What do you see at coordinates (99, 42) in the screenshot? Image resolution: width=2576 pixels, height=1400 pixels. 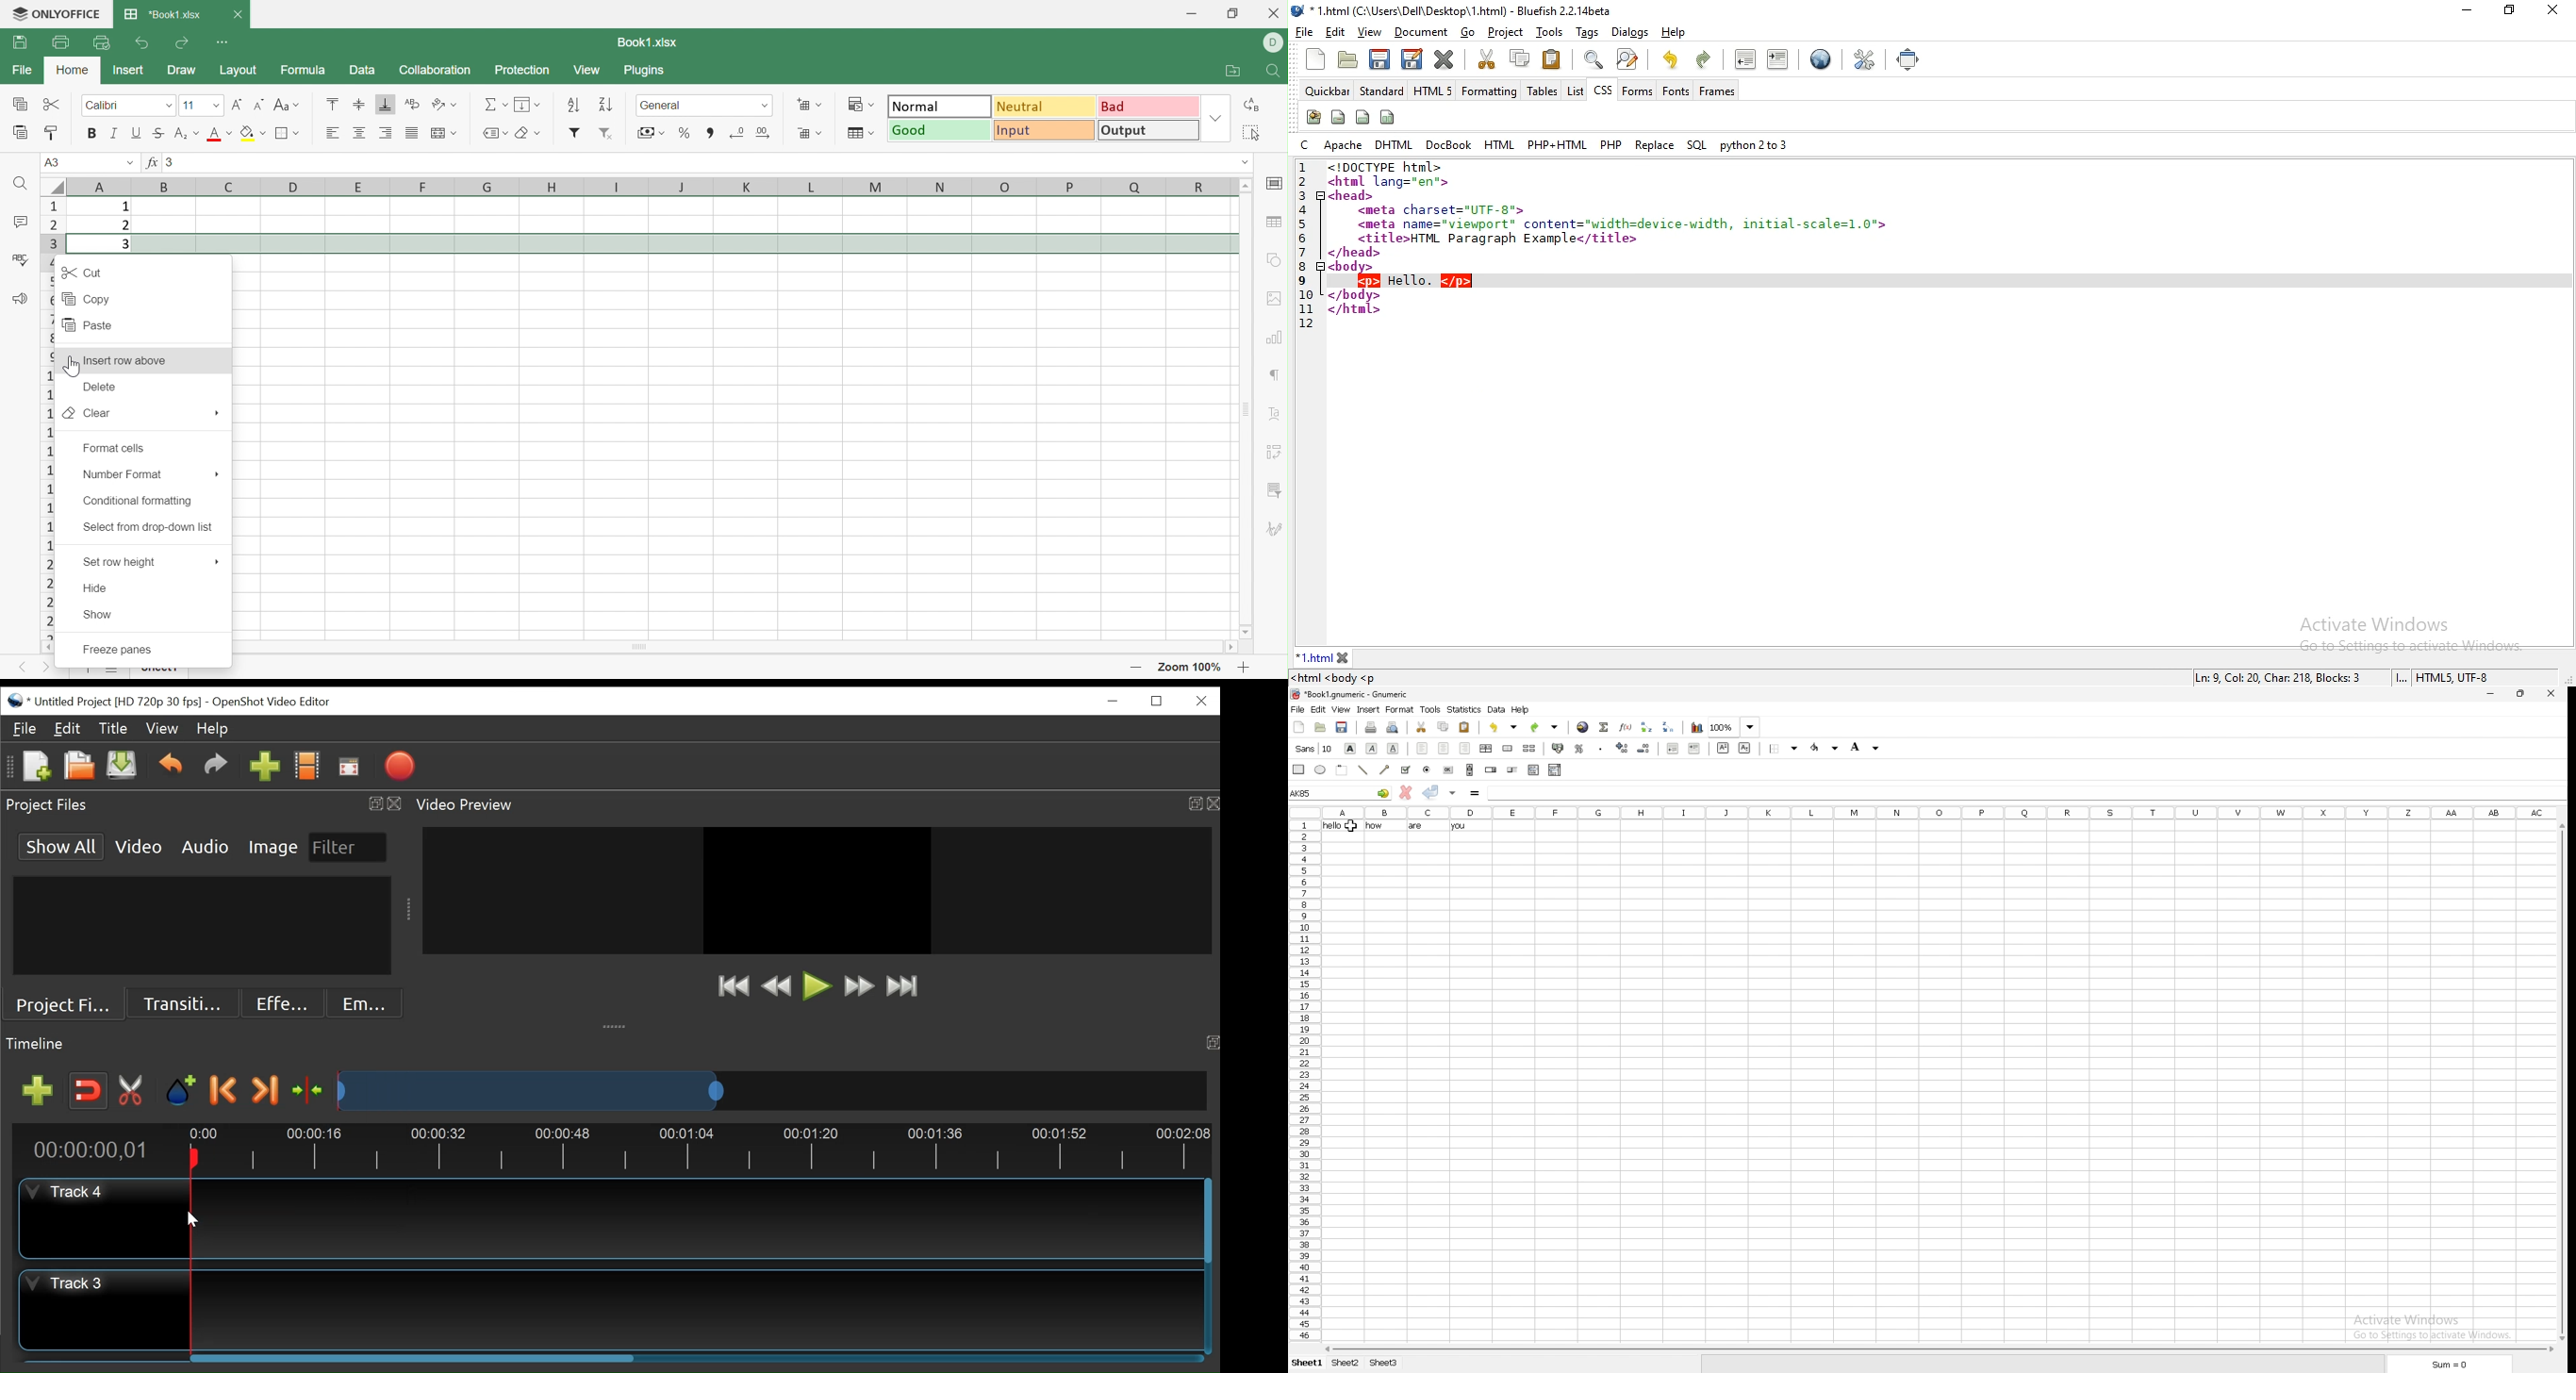 I see `Quick Print` at bounding box center [99, 42].